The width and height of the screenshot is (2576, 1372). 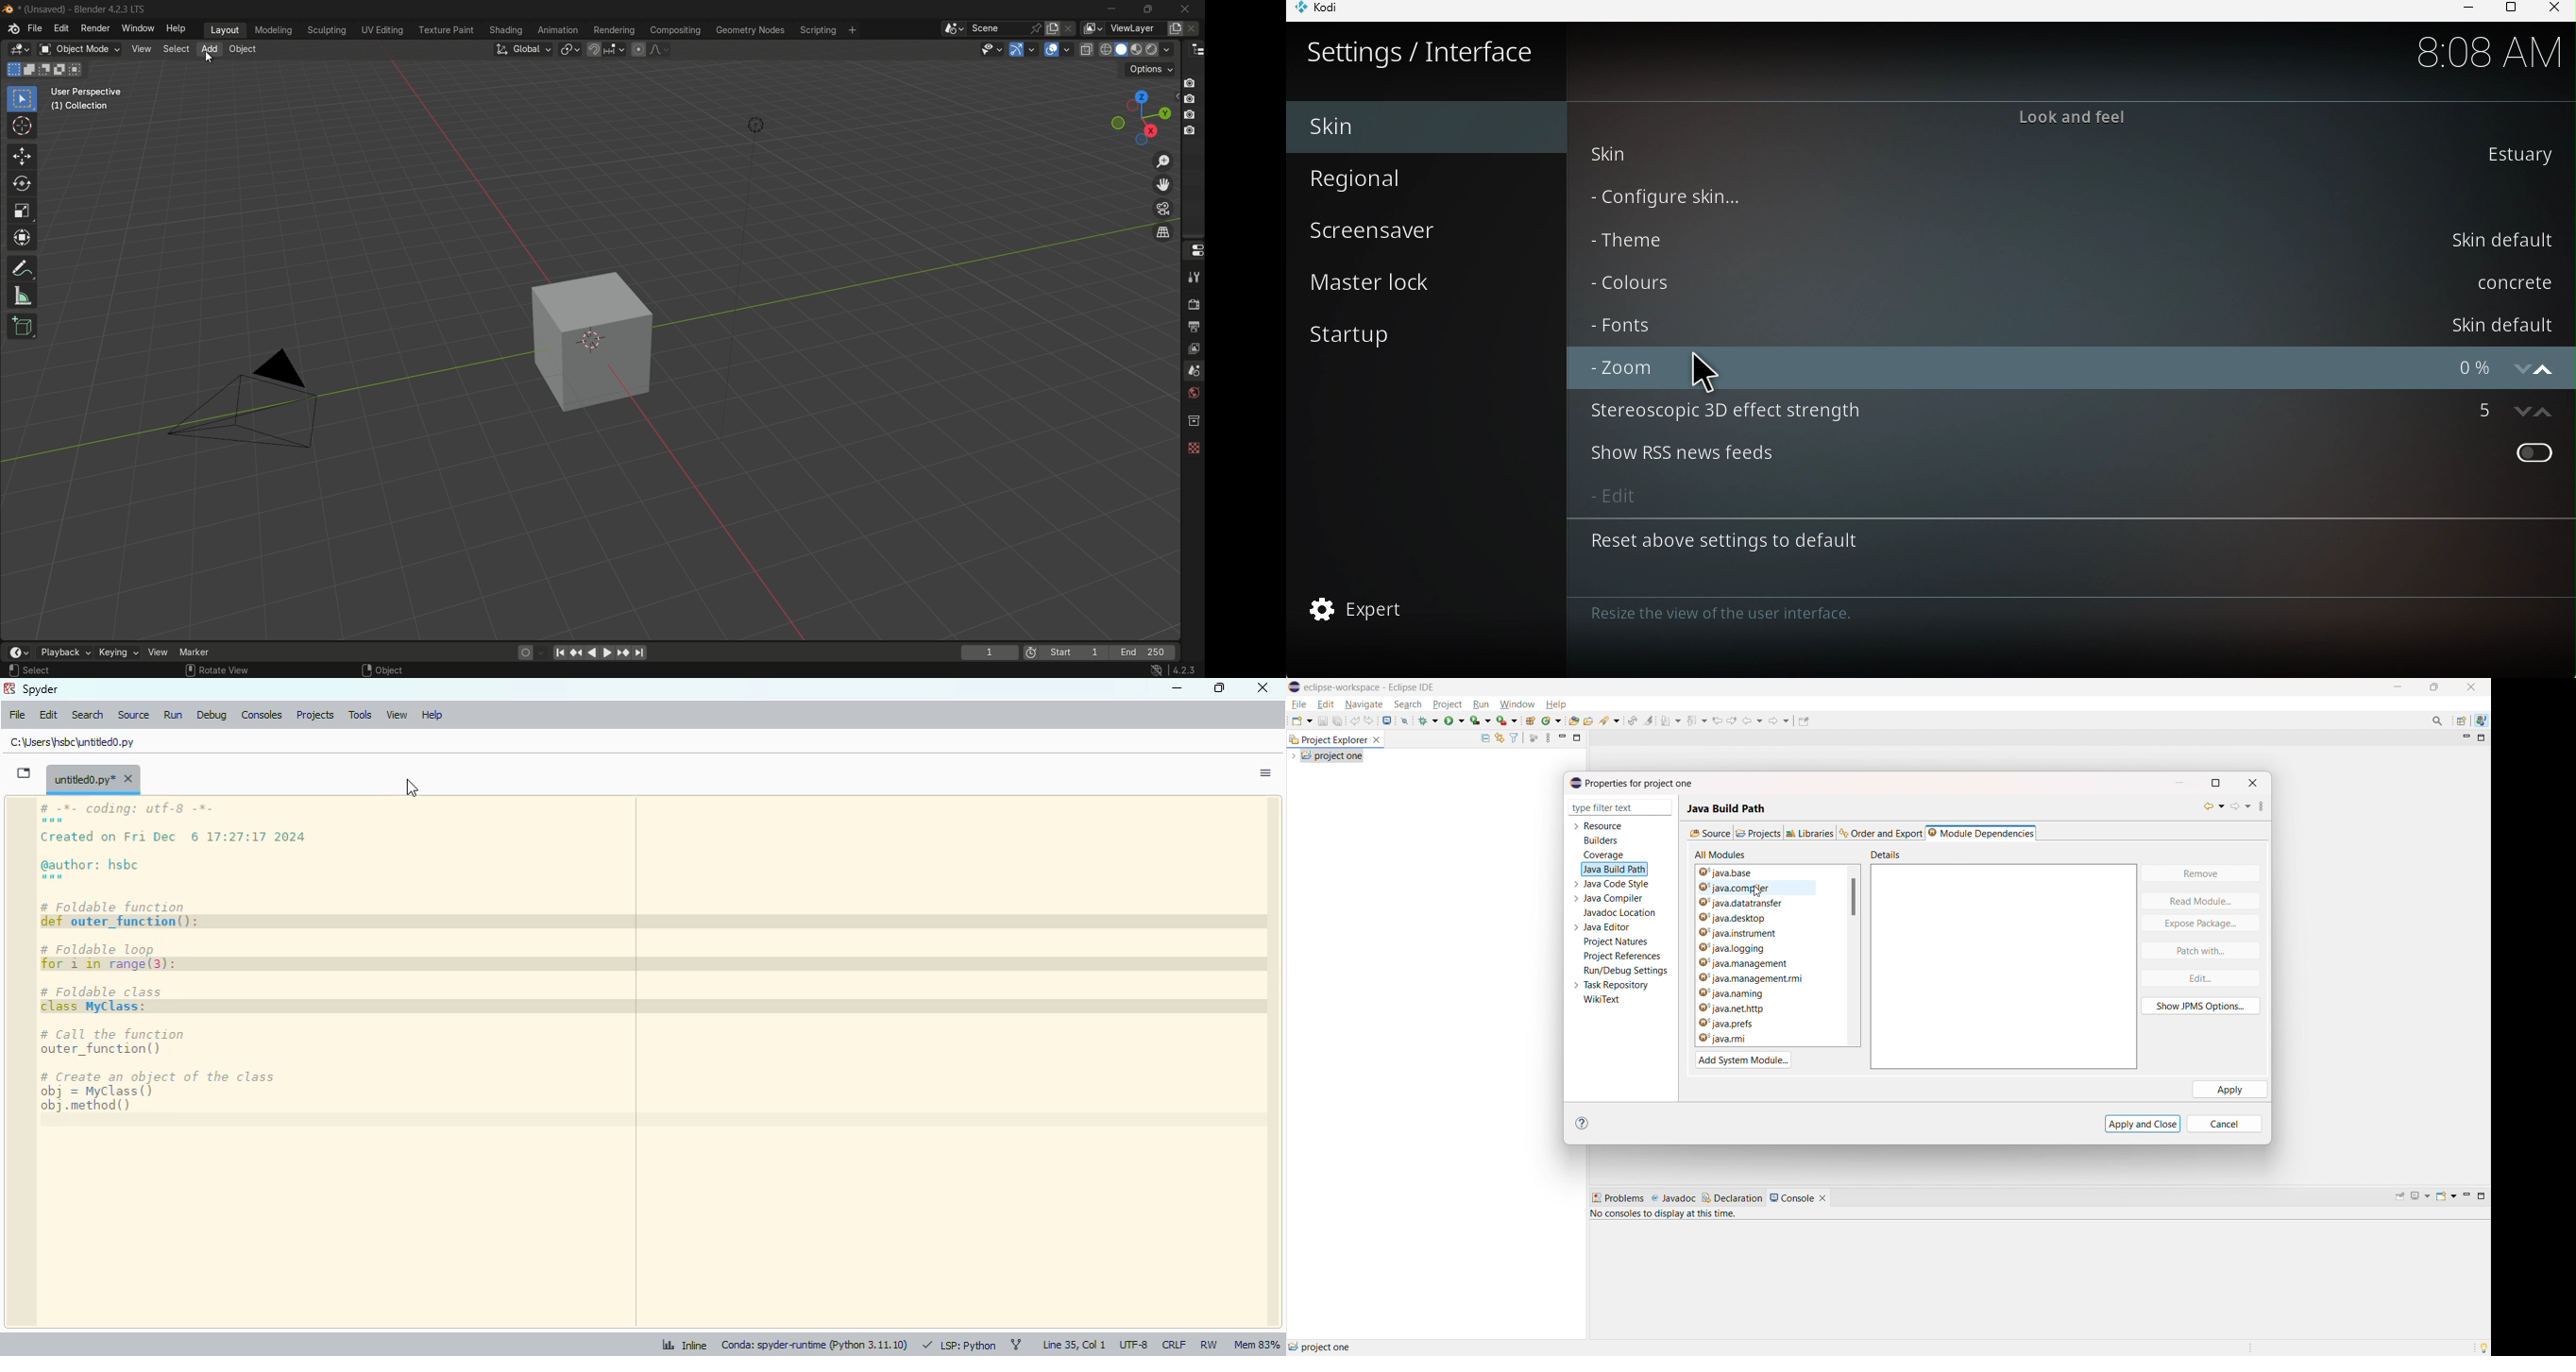 What do you see at coordinates (2064, 239) in the screenshot?
I see `Theme` at bounding box center [2064, 239].